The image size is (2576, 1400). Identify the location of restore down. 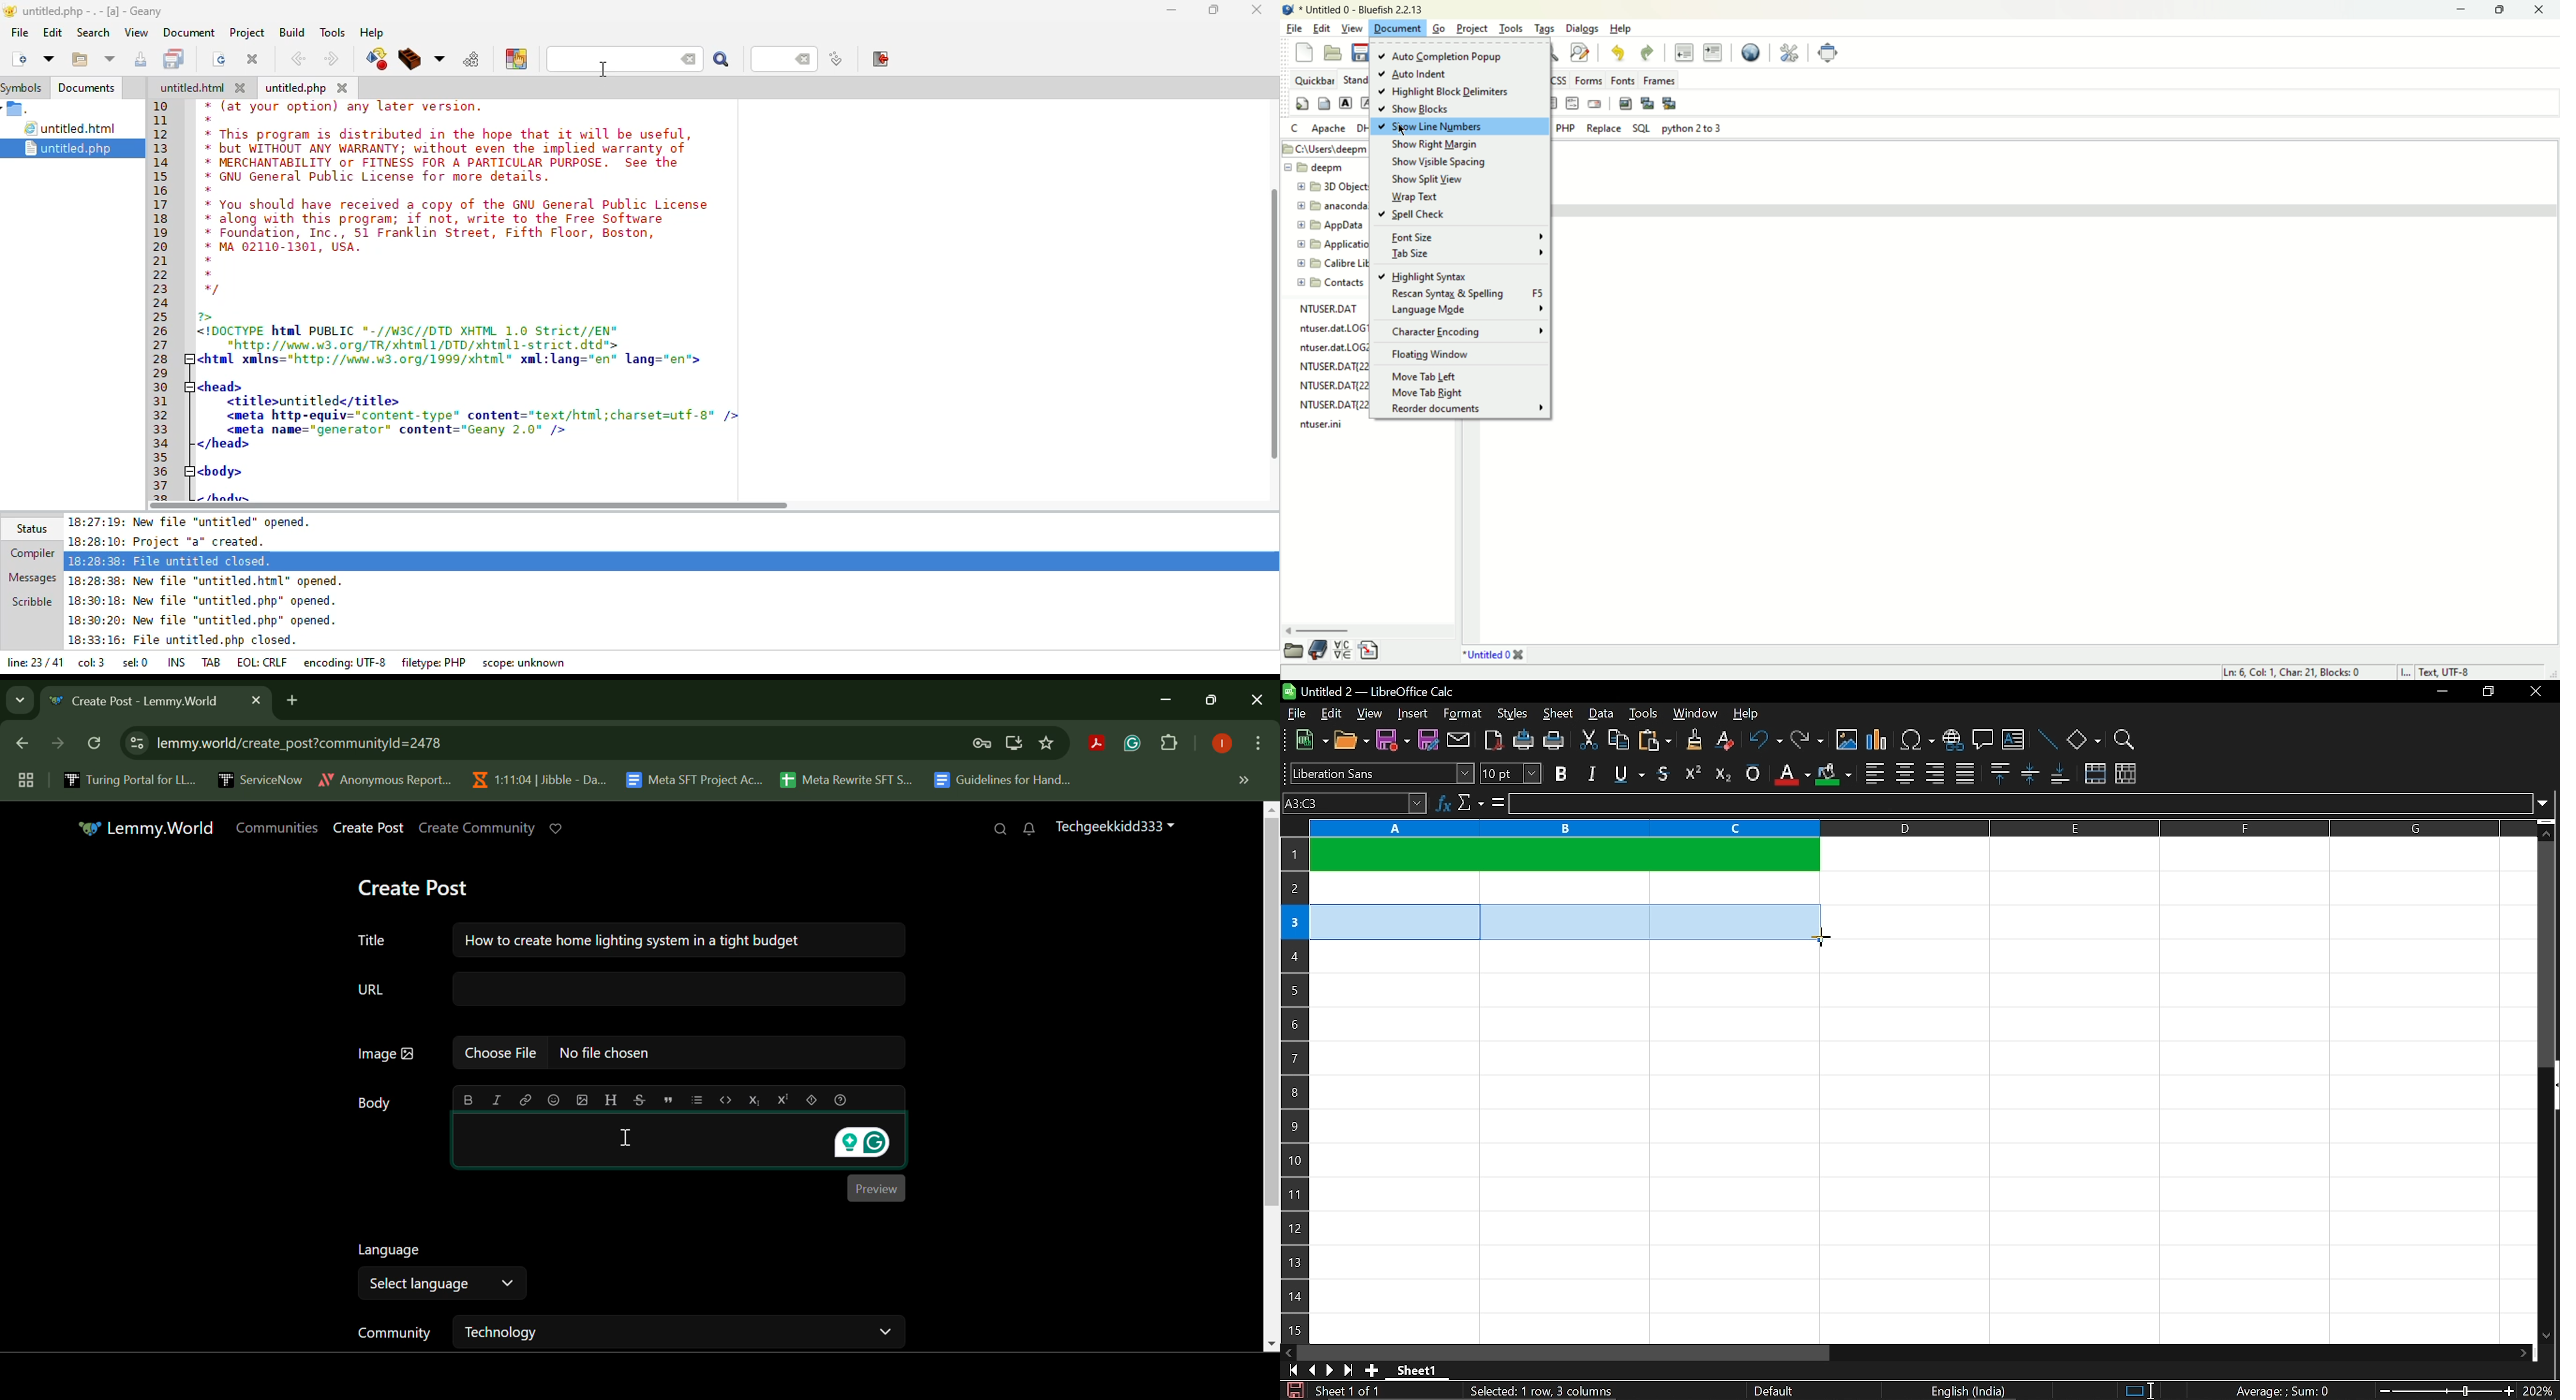
(2487, 690).